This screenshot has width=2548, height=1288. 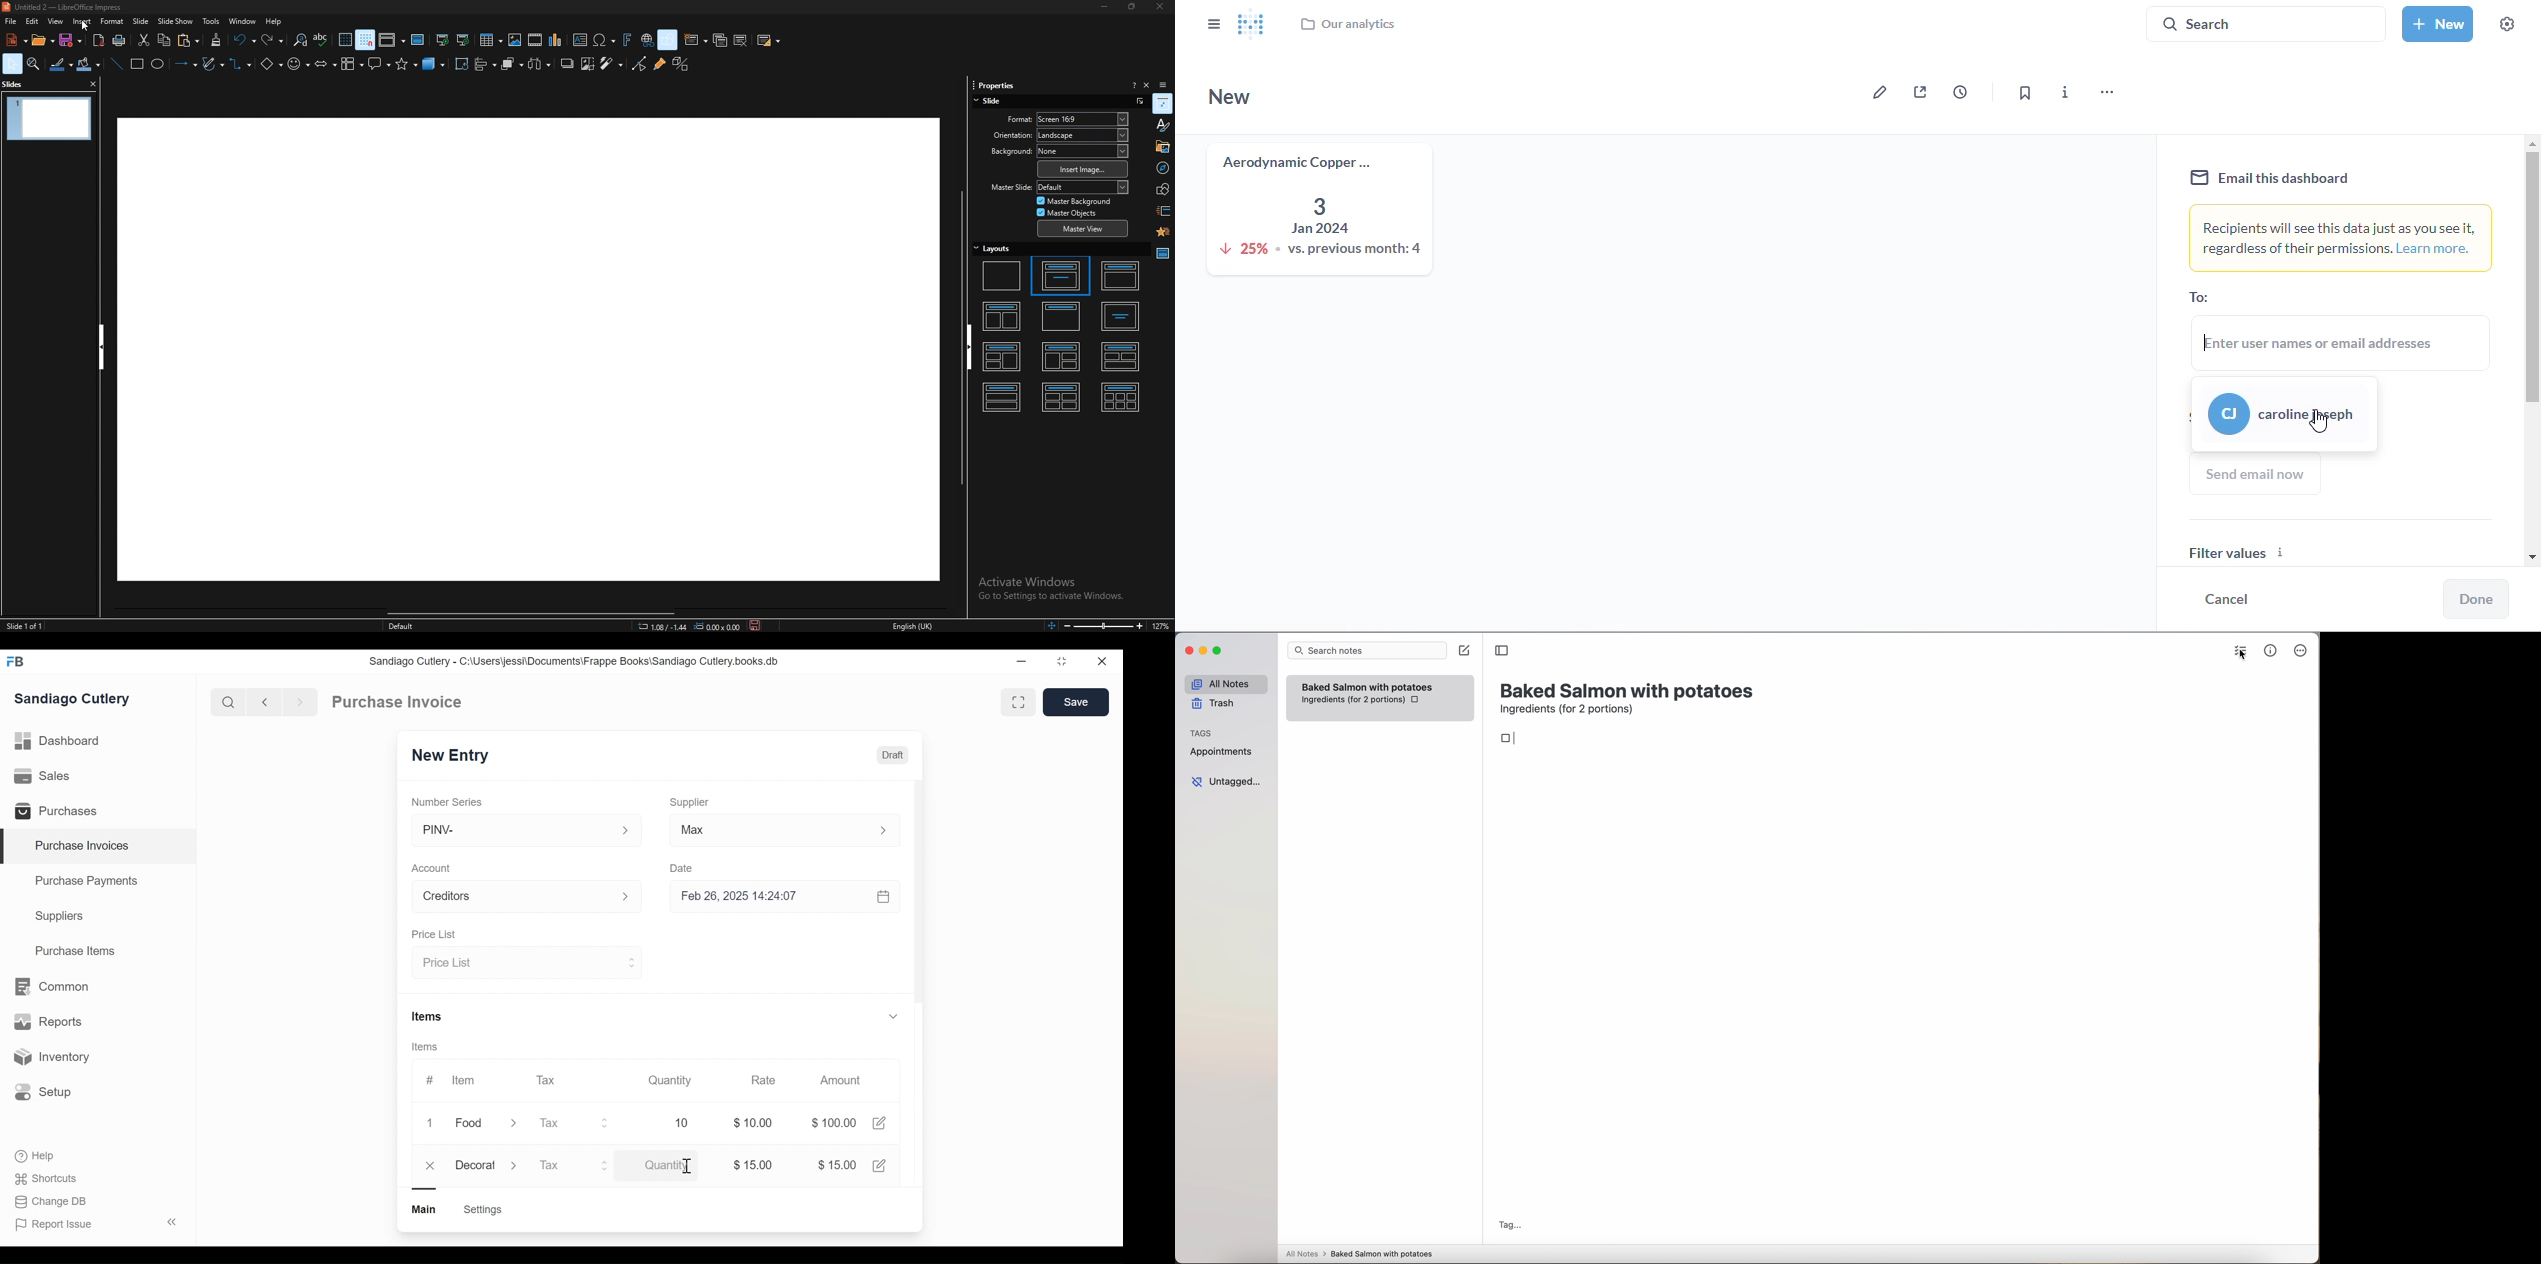 What do you see at coordinates (158, 64) in the screenshot?
I see `ellipse` at bounding box center [158, 64].